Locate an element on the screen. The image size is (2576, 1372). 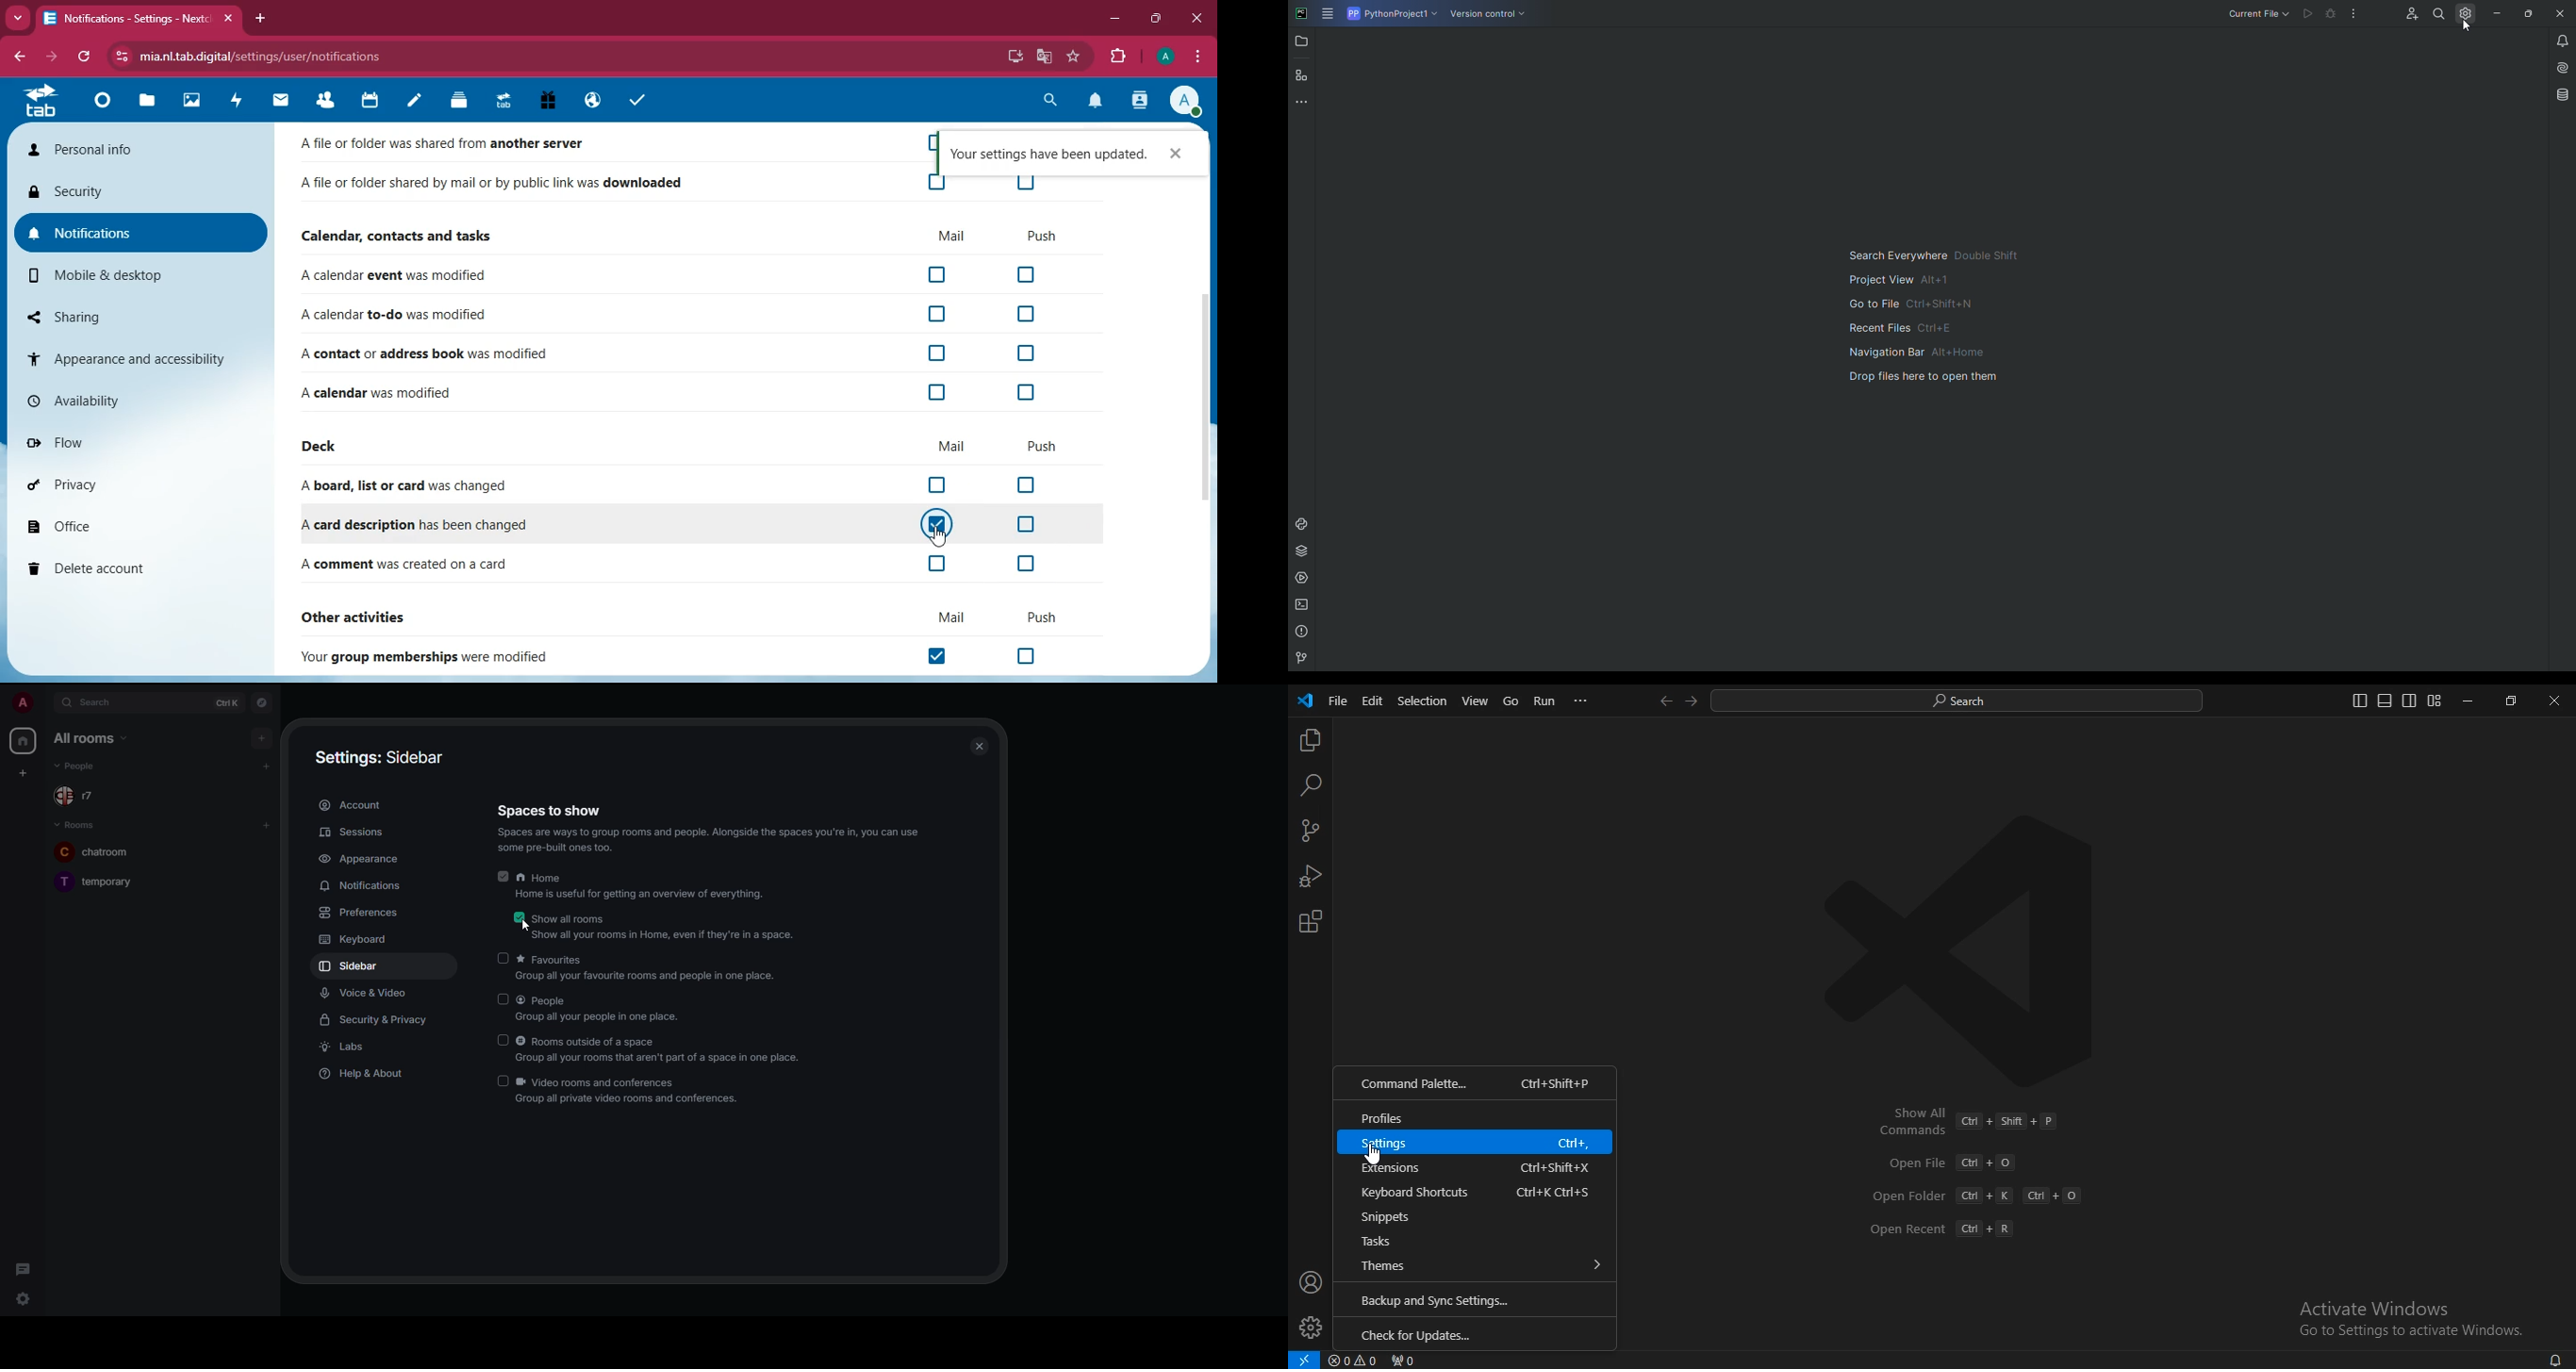
Show all rooms
Show all your rooms in Home, even if they're in a space. is located at coordinates (665, 927).